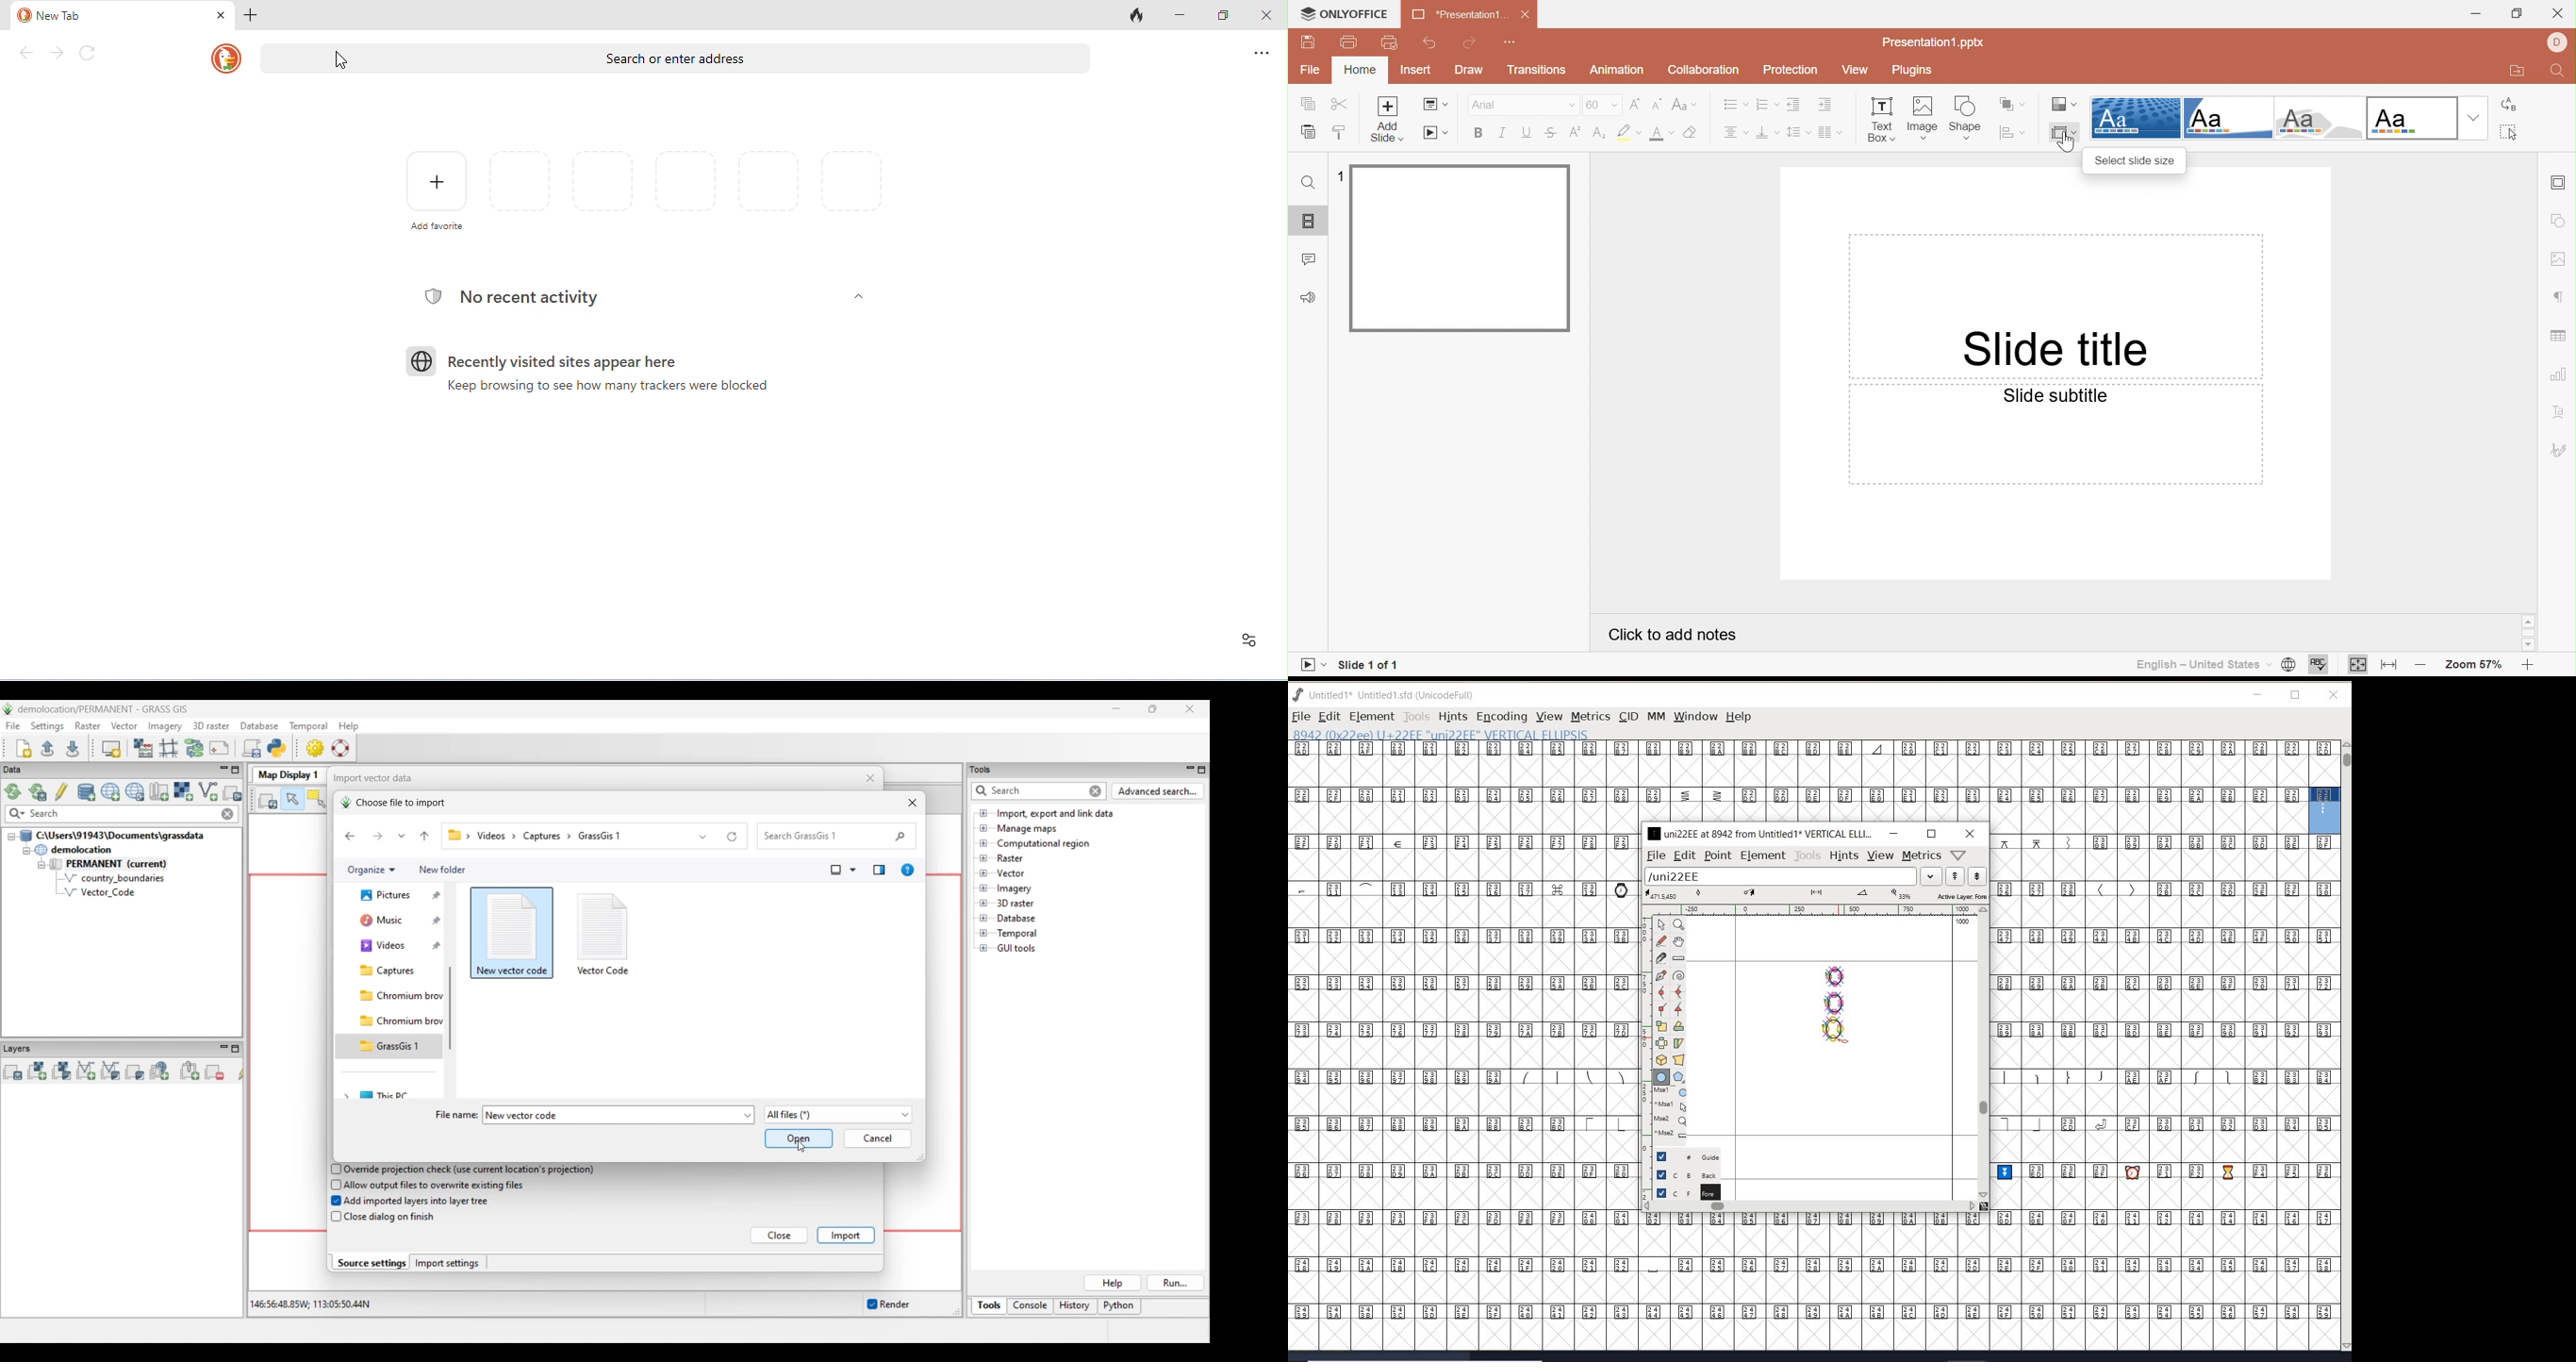 The width and height of the screenshot is (2576, 1372). Describe the element at coordinates (1526, 132) in the screenshot. I see `Underline` at that location.